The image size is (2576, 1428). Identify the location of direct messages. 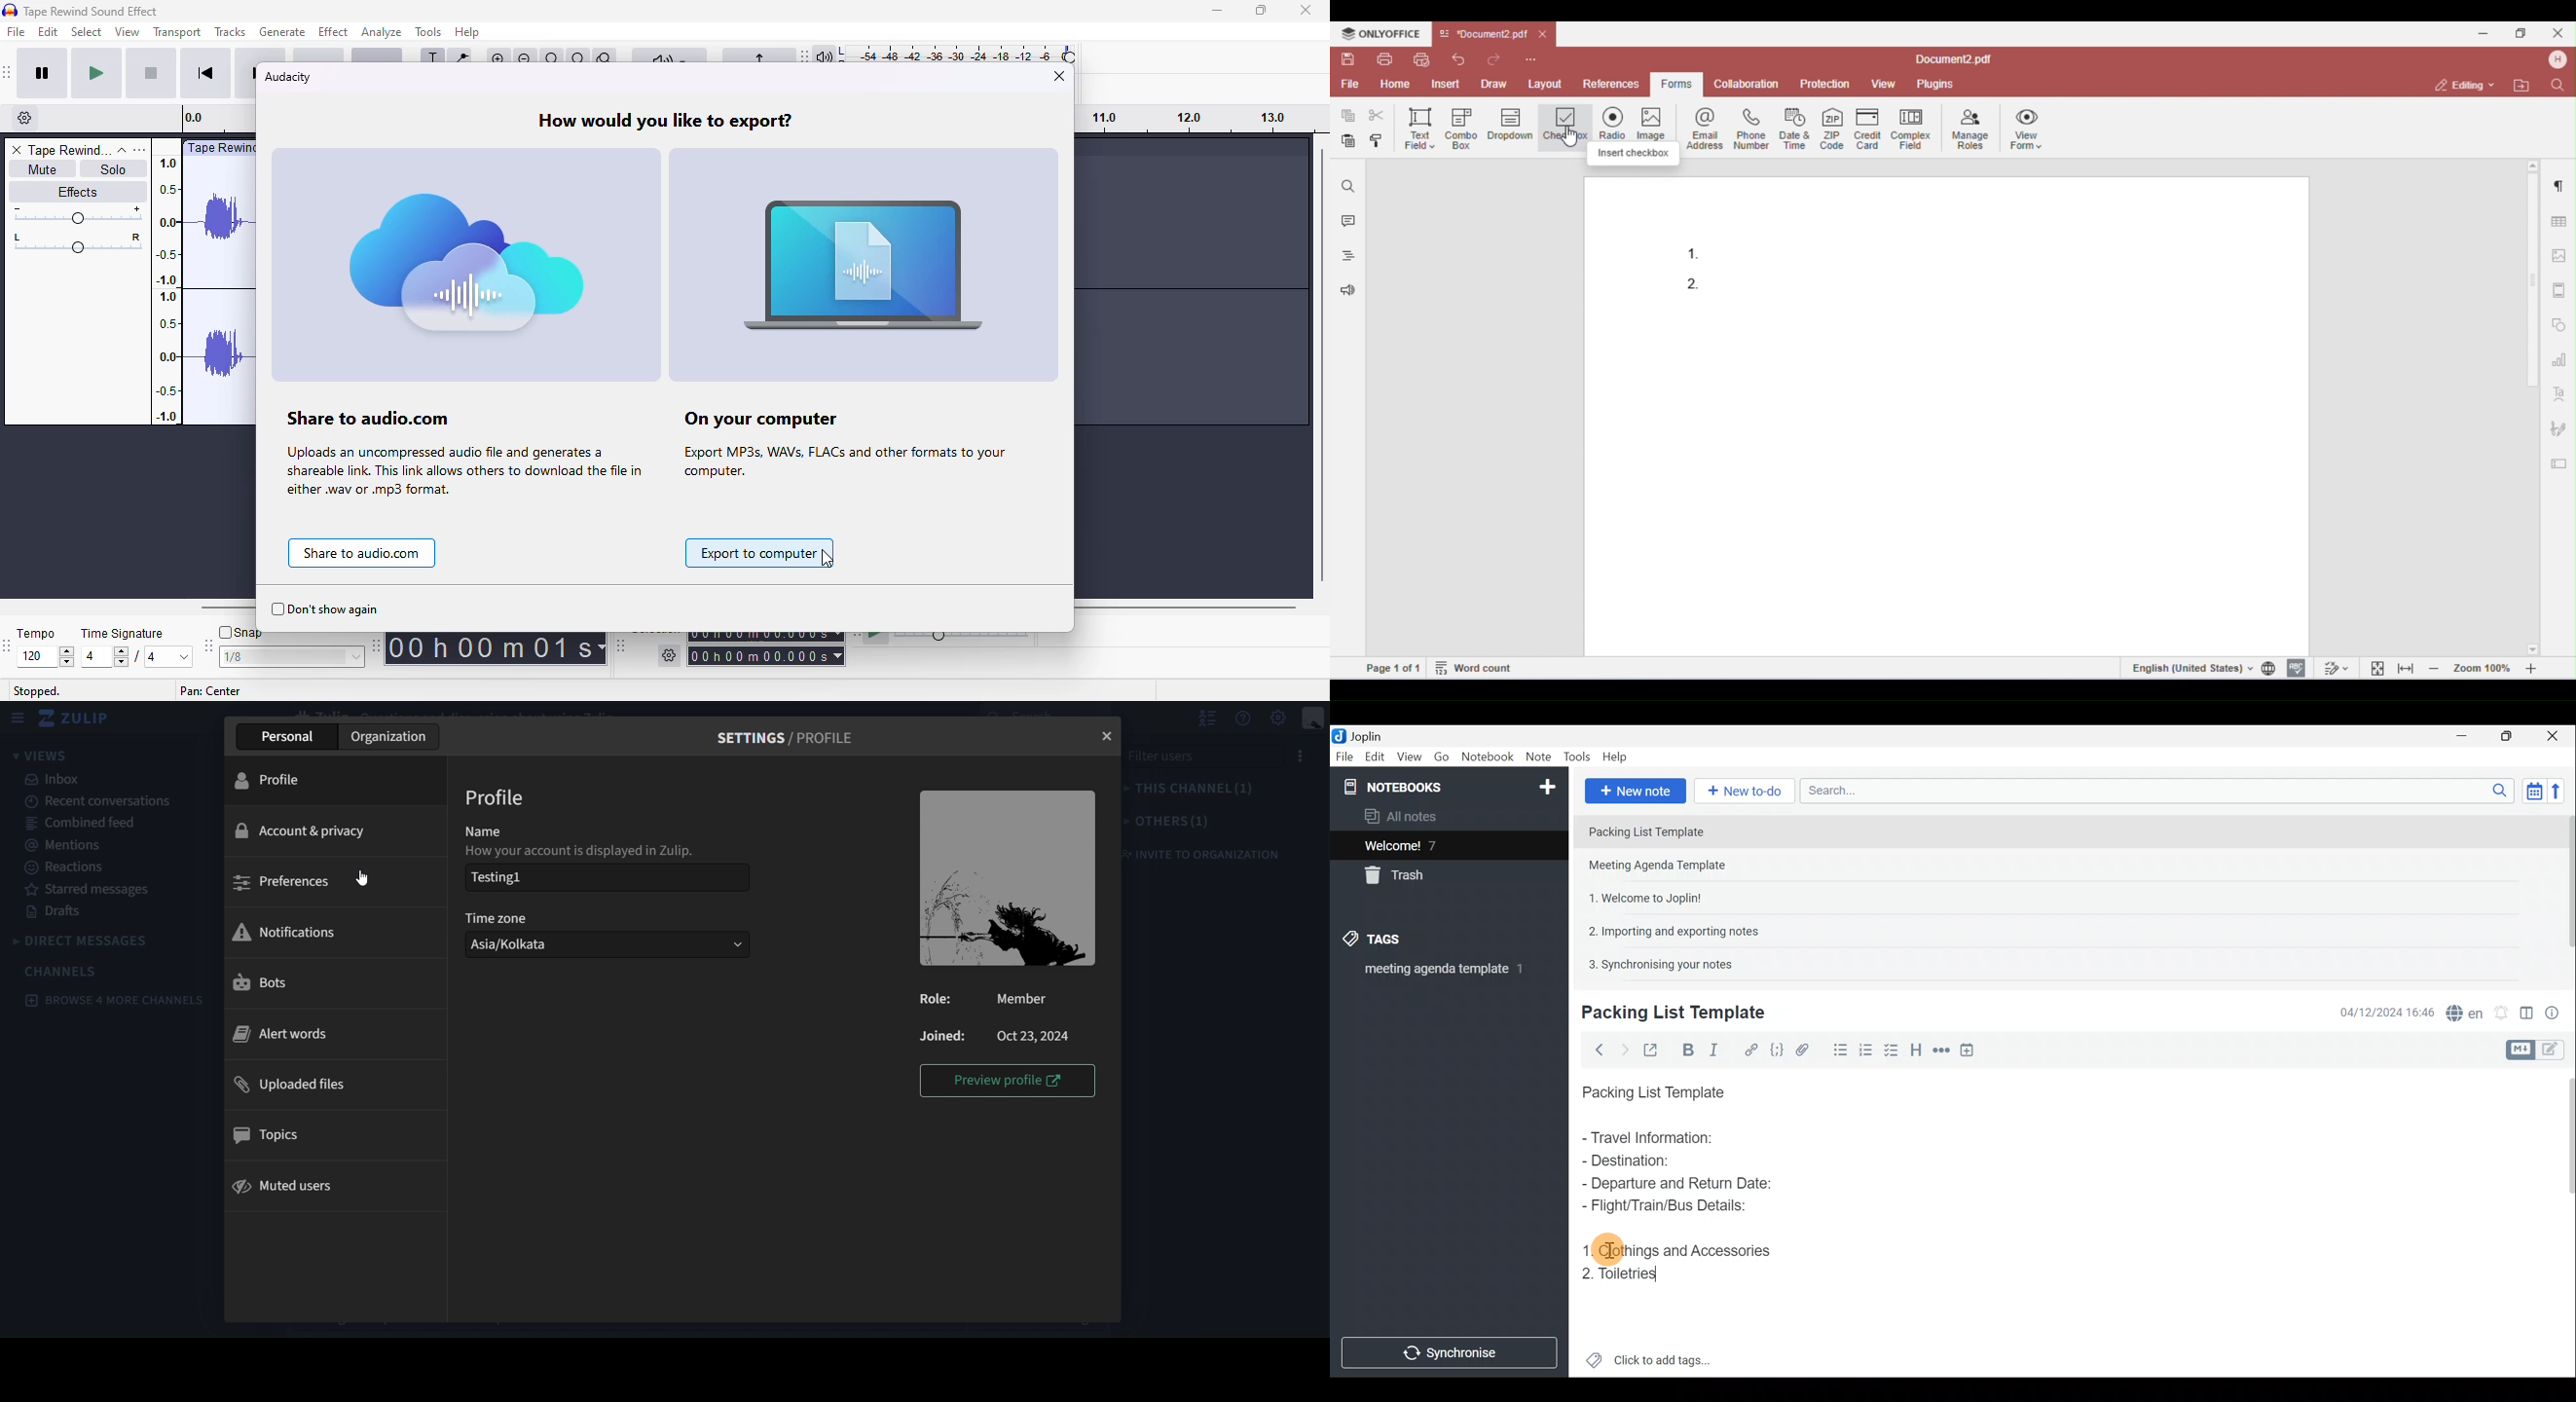
(83, 943).